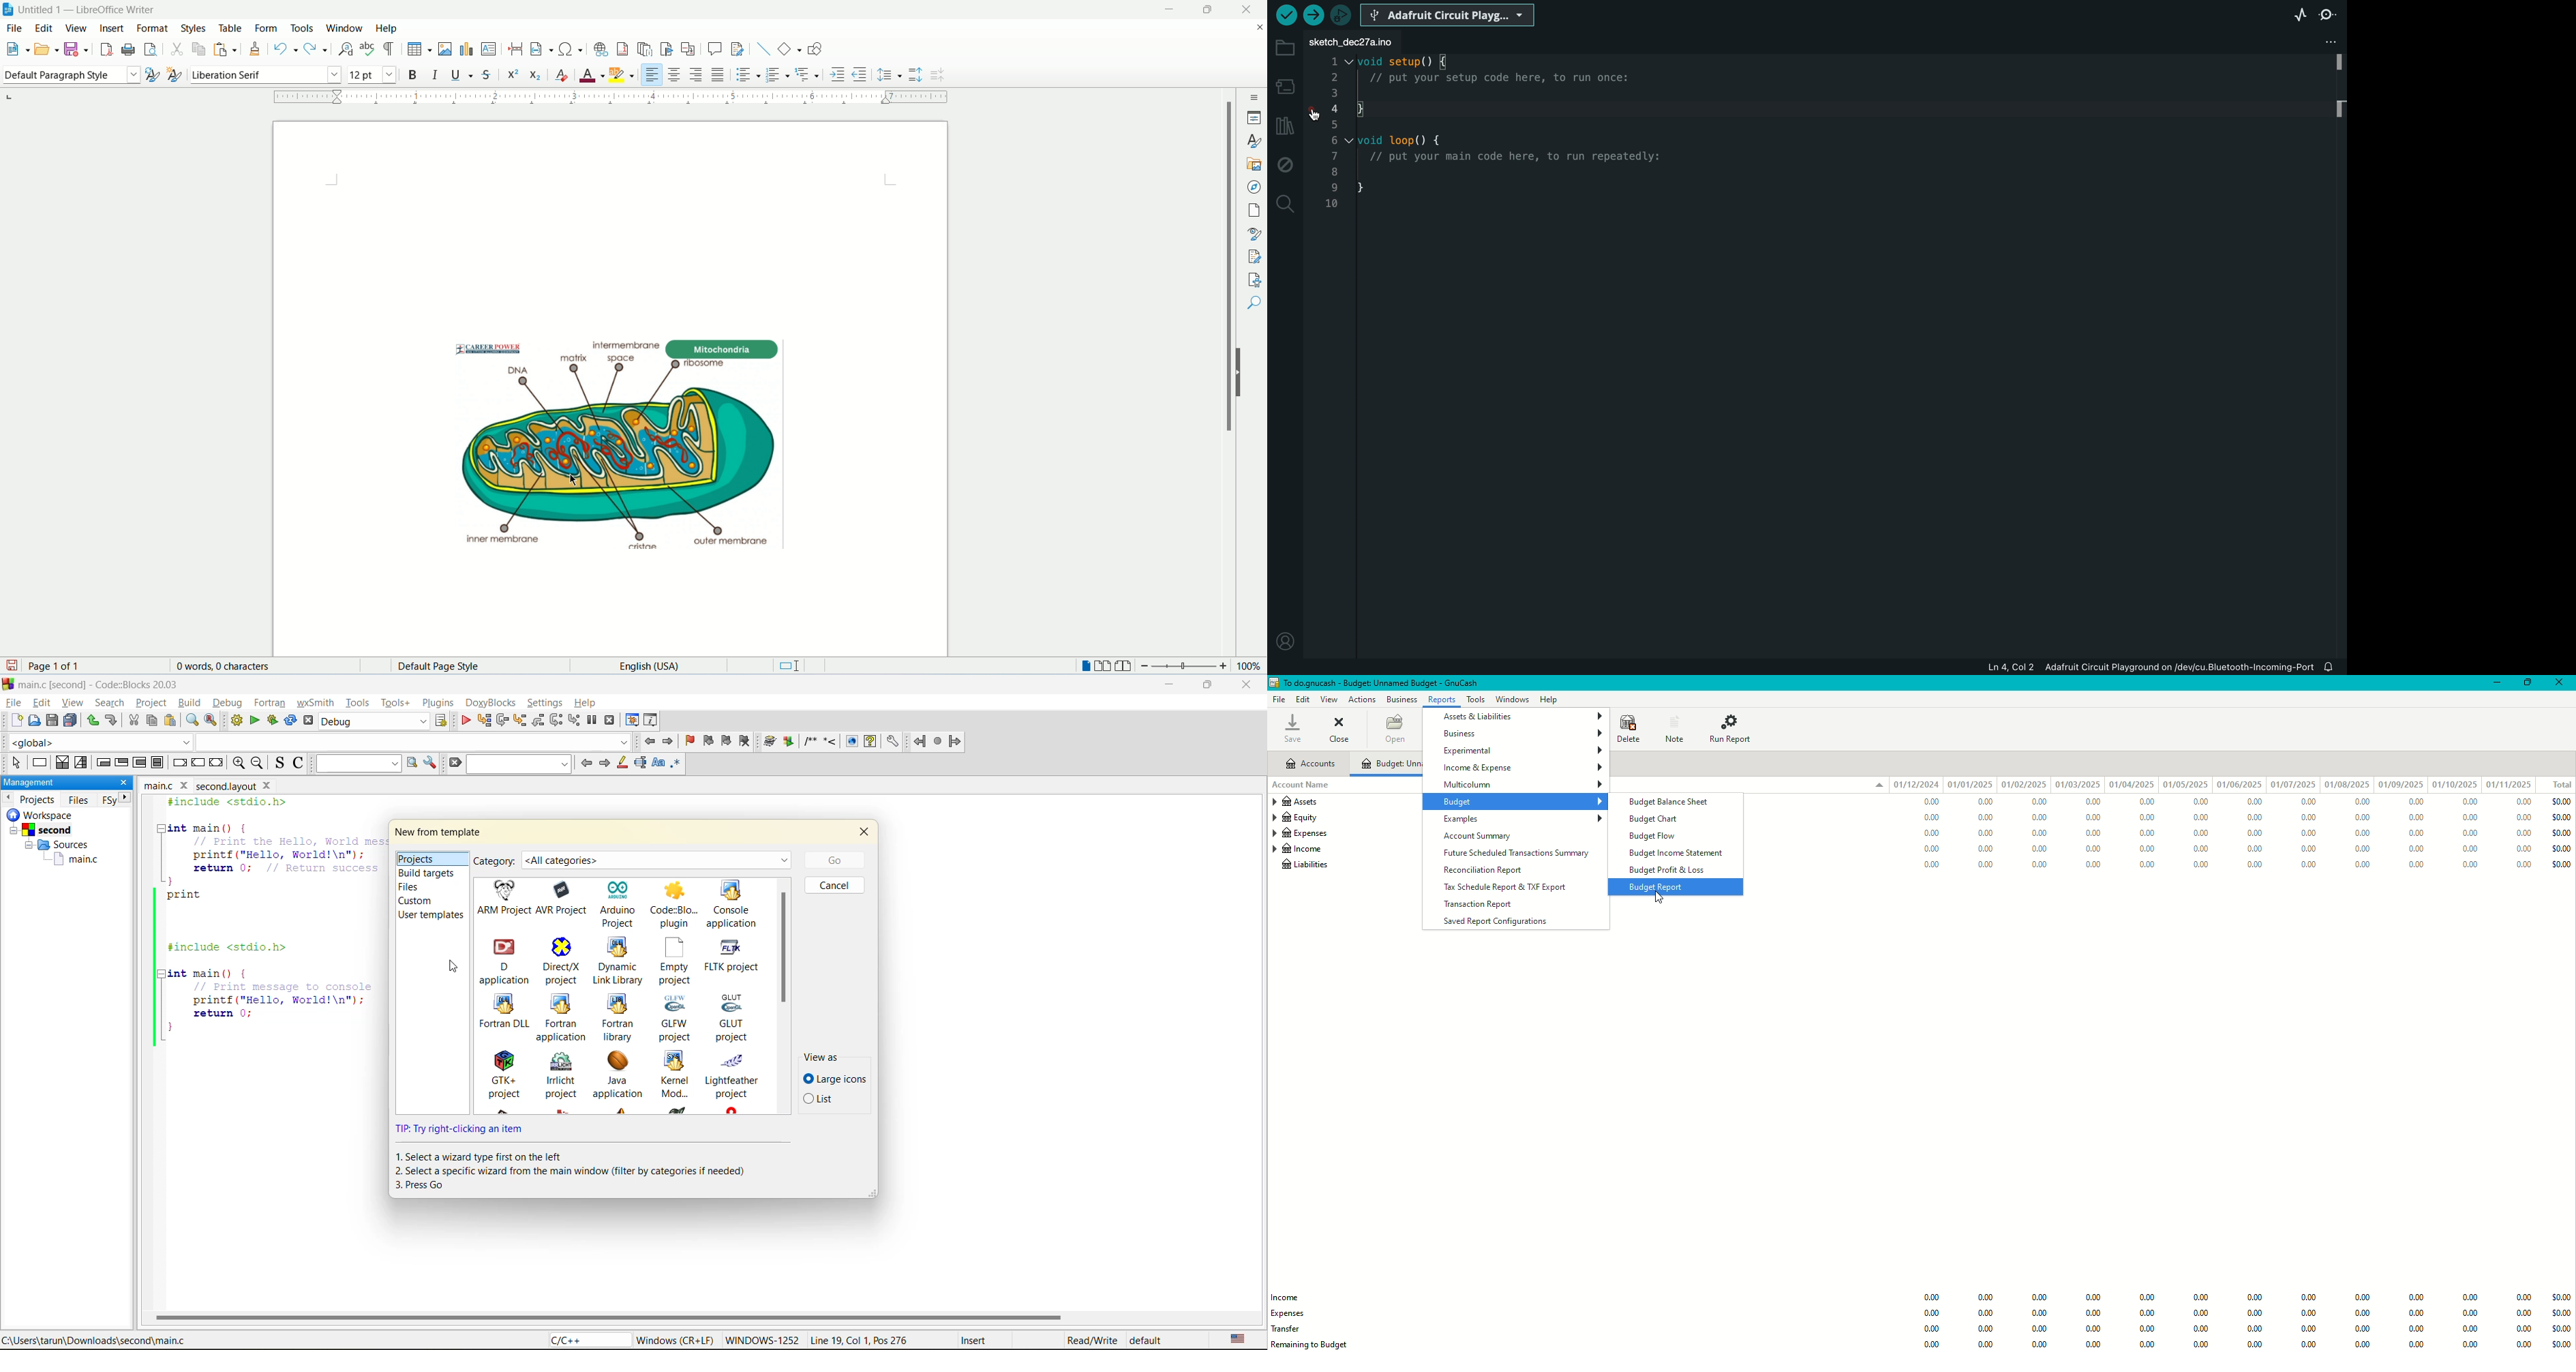 This screenshot has height=1372, width=2576. Describe the element at coordinates (860, 73) in the screenshot. I see `decrease indent` at that location.